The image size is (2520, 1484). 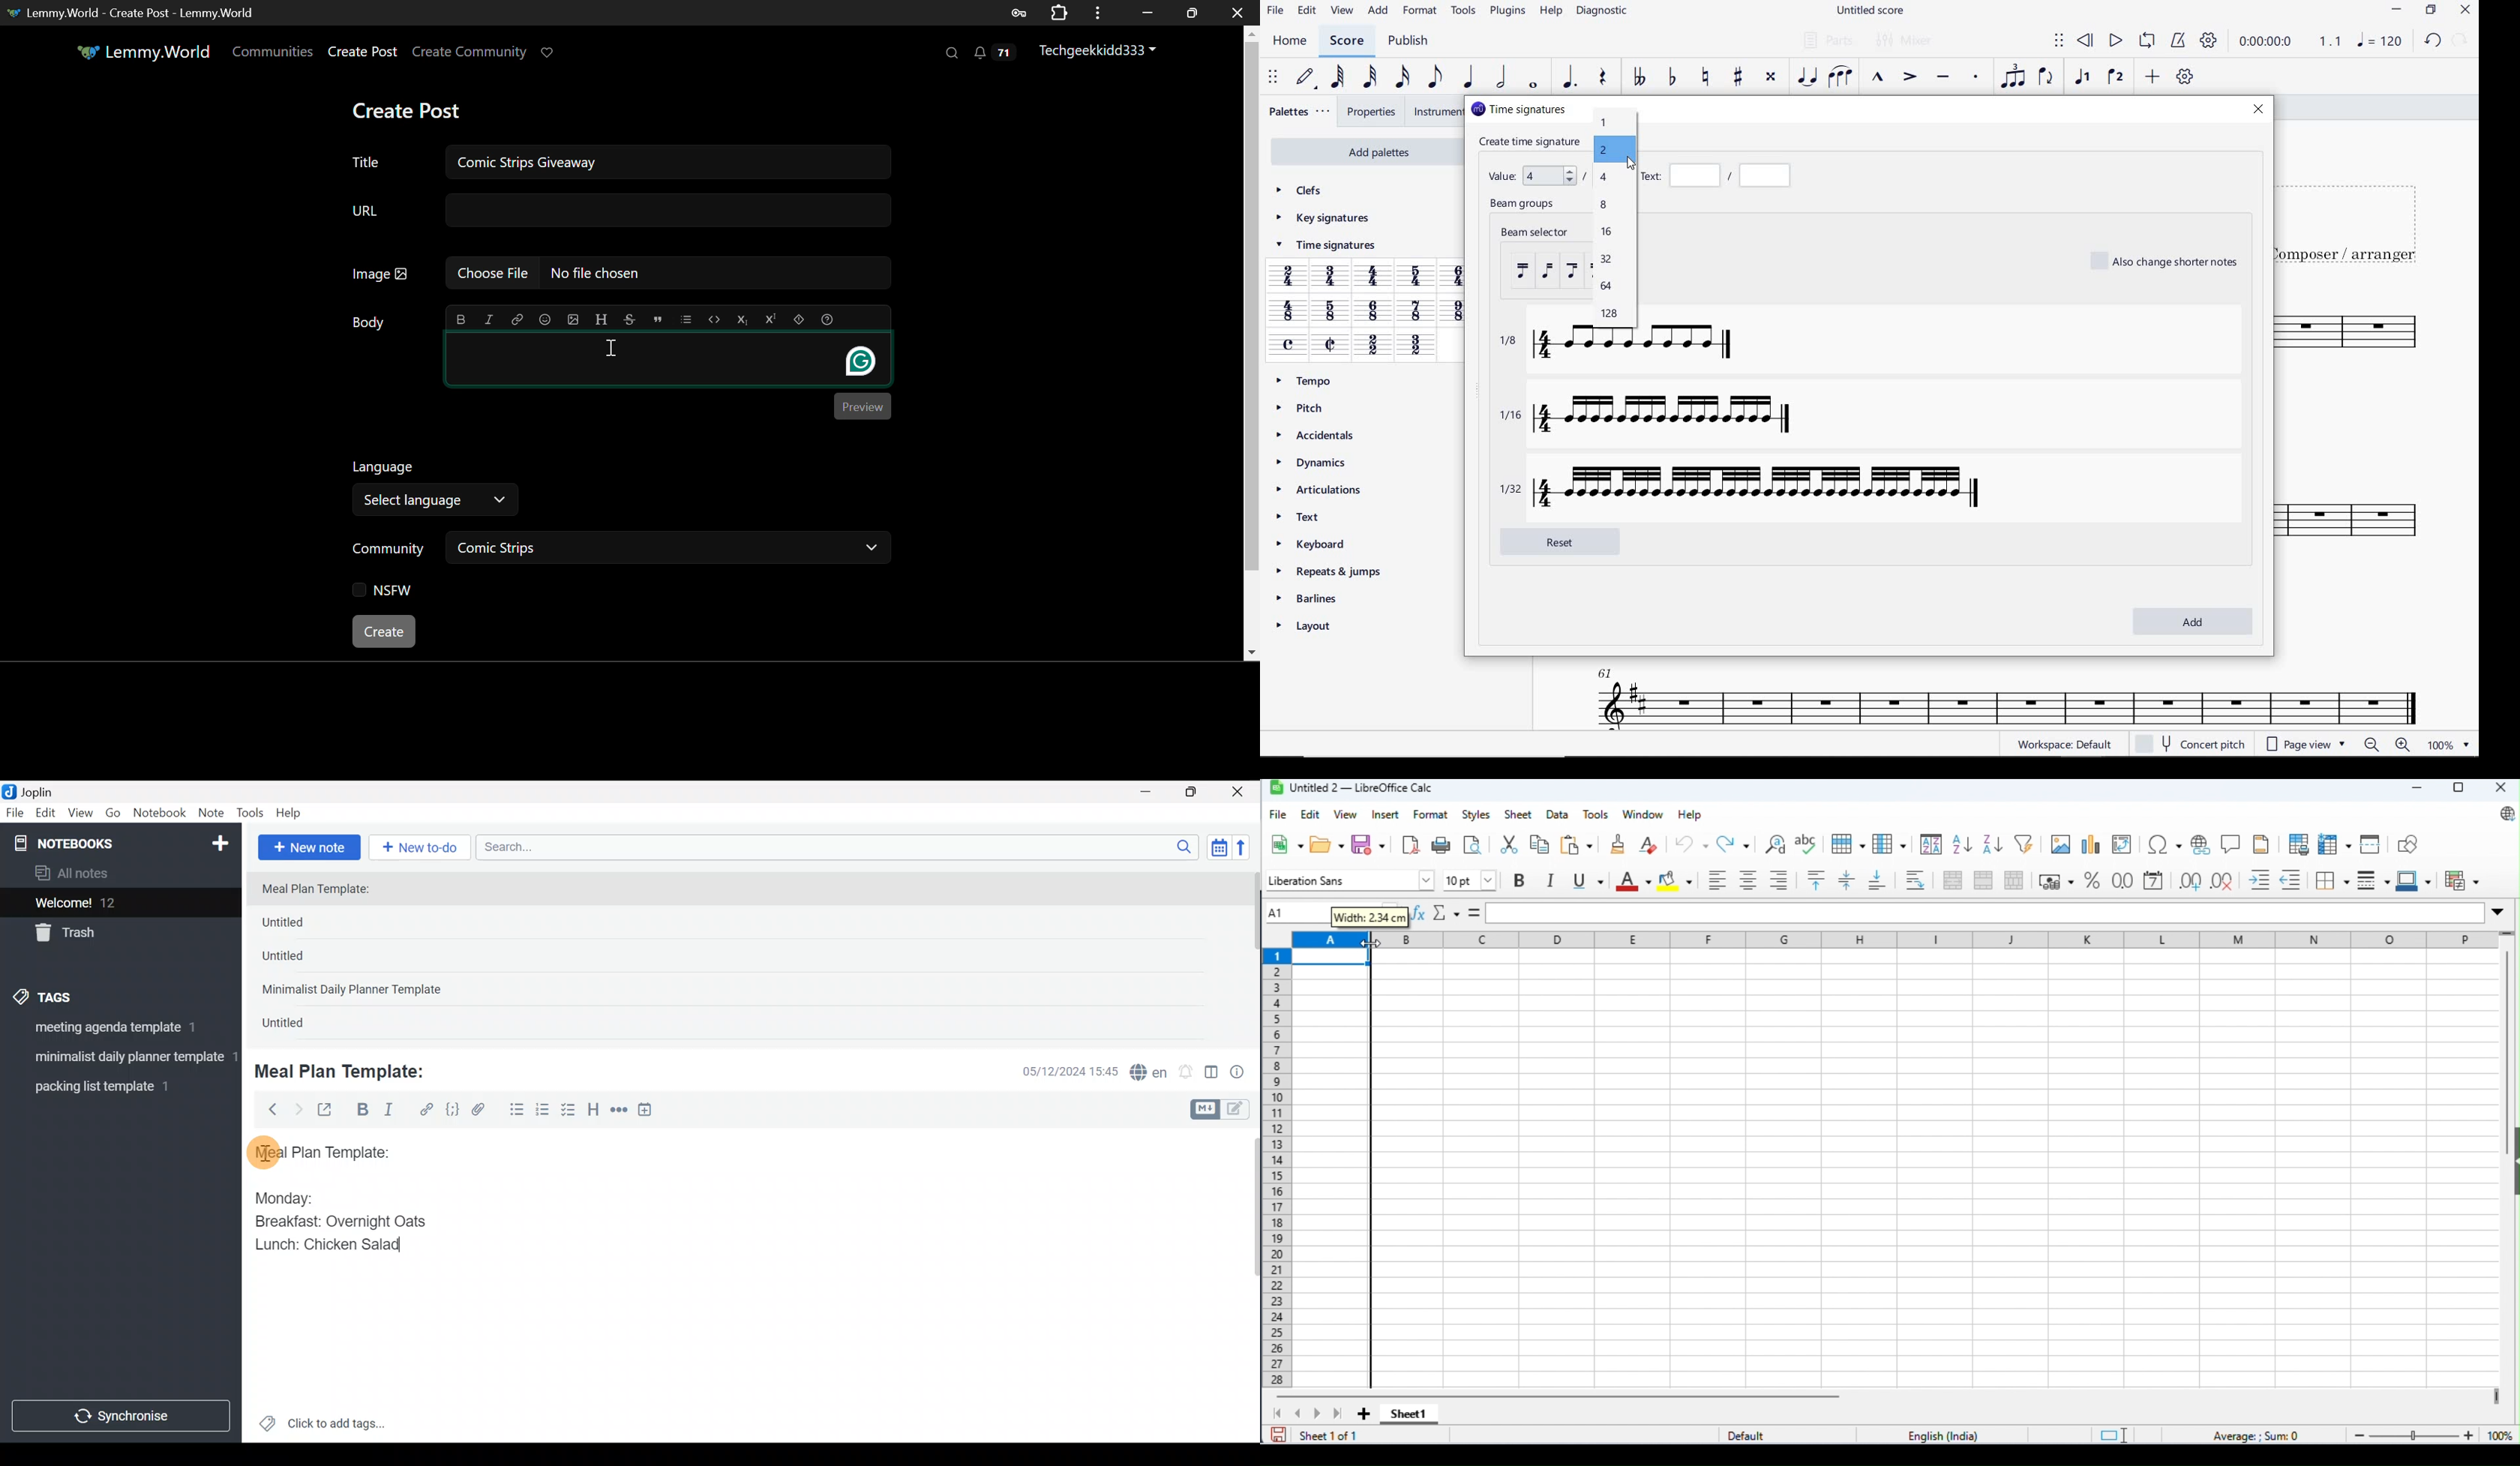 What do you see at coordinates (1243, 1073) in the screenshot?
I see `Note properties` at bounding box center [1243, 1073].